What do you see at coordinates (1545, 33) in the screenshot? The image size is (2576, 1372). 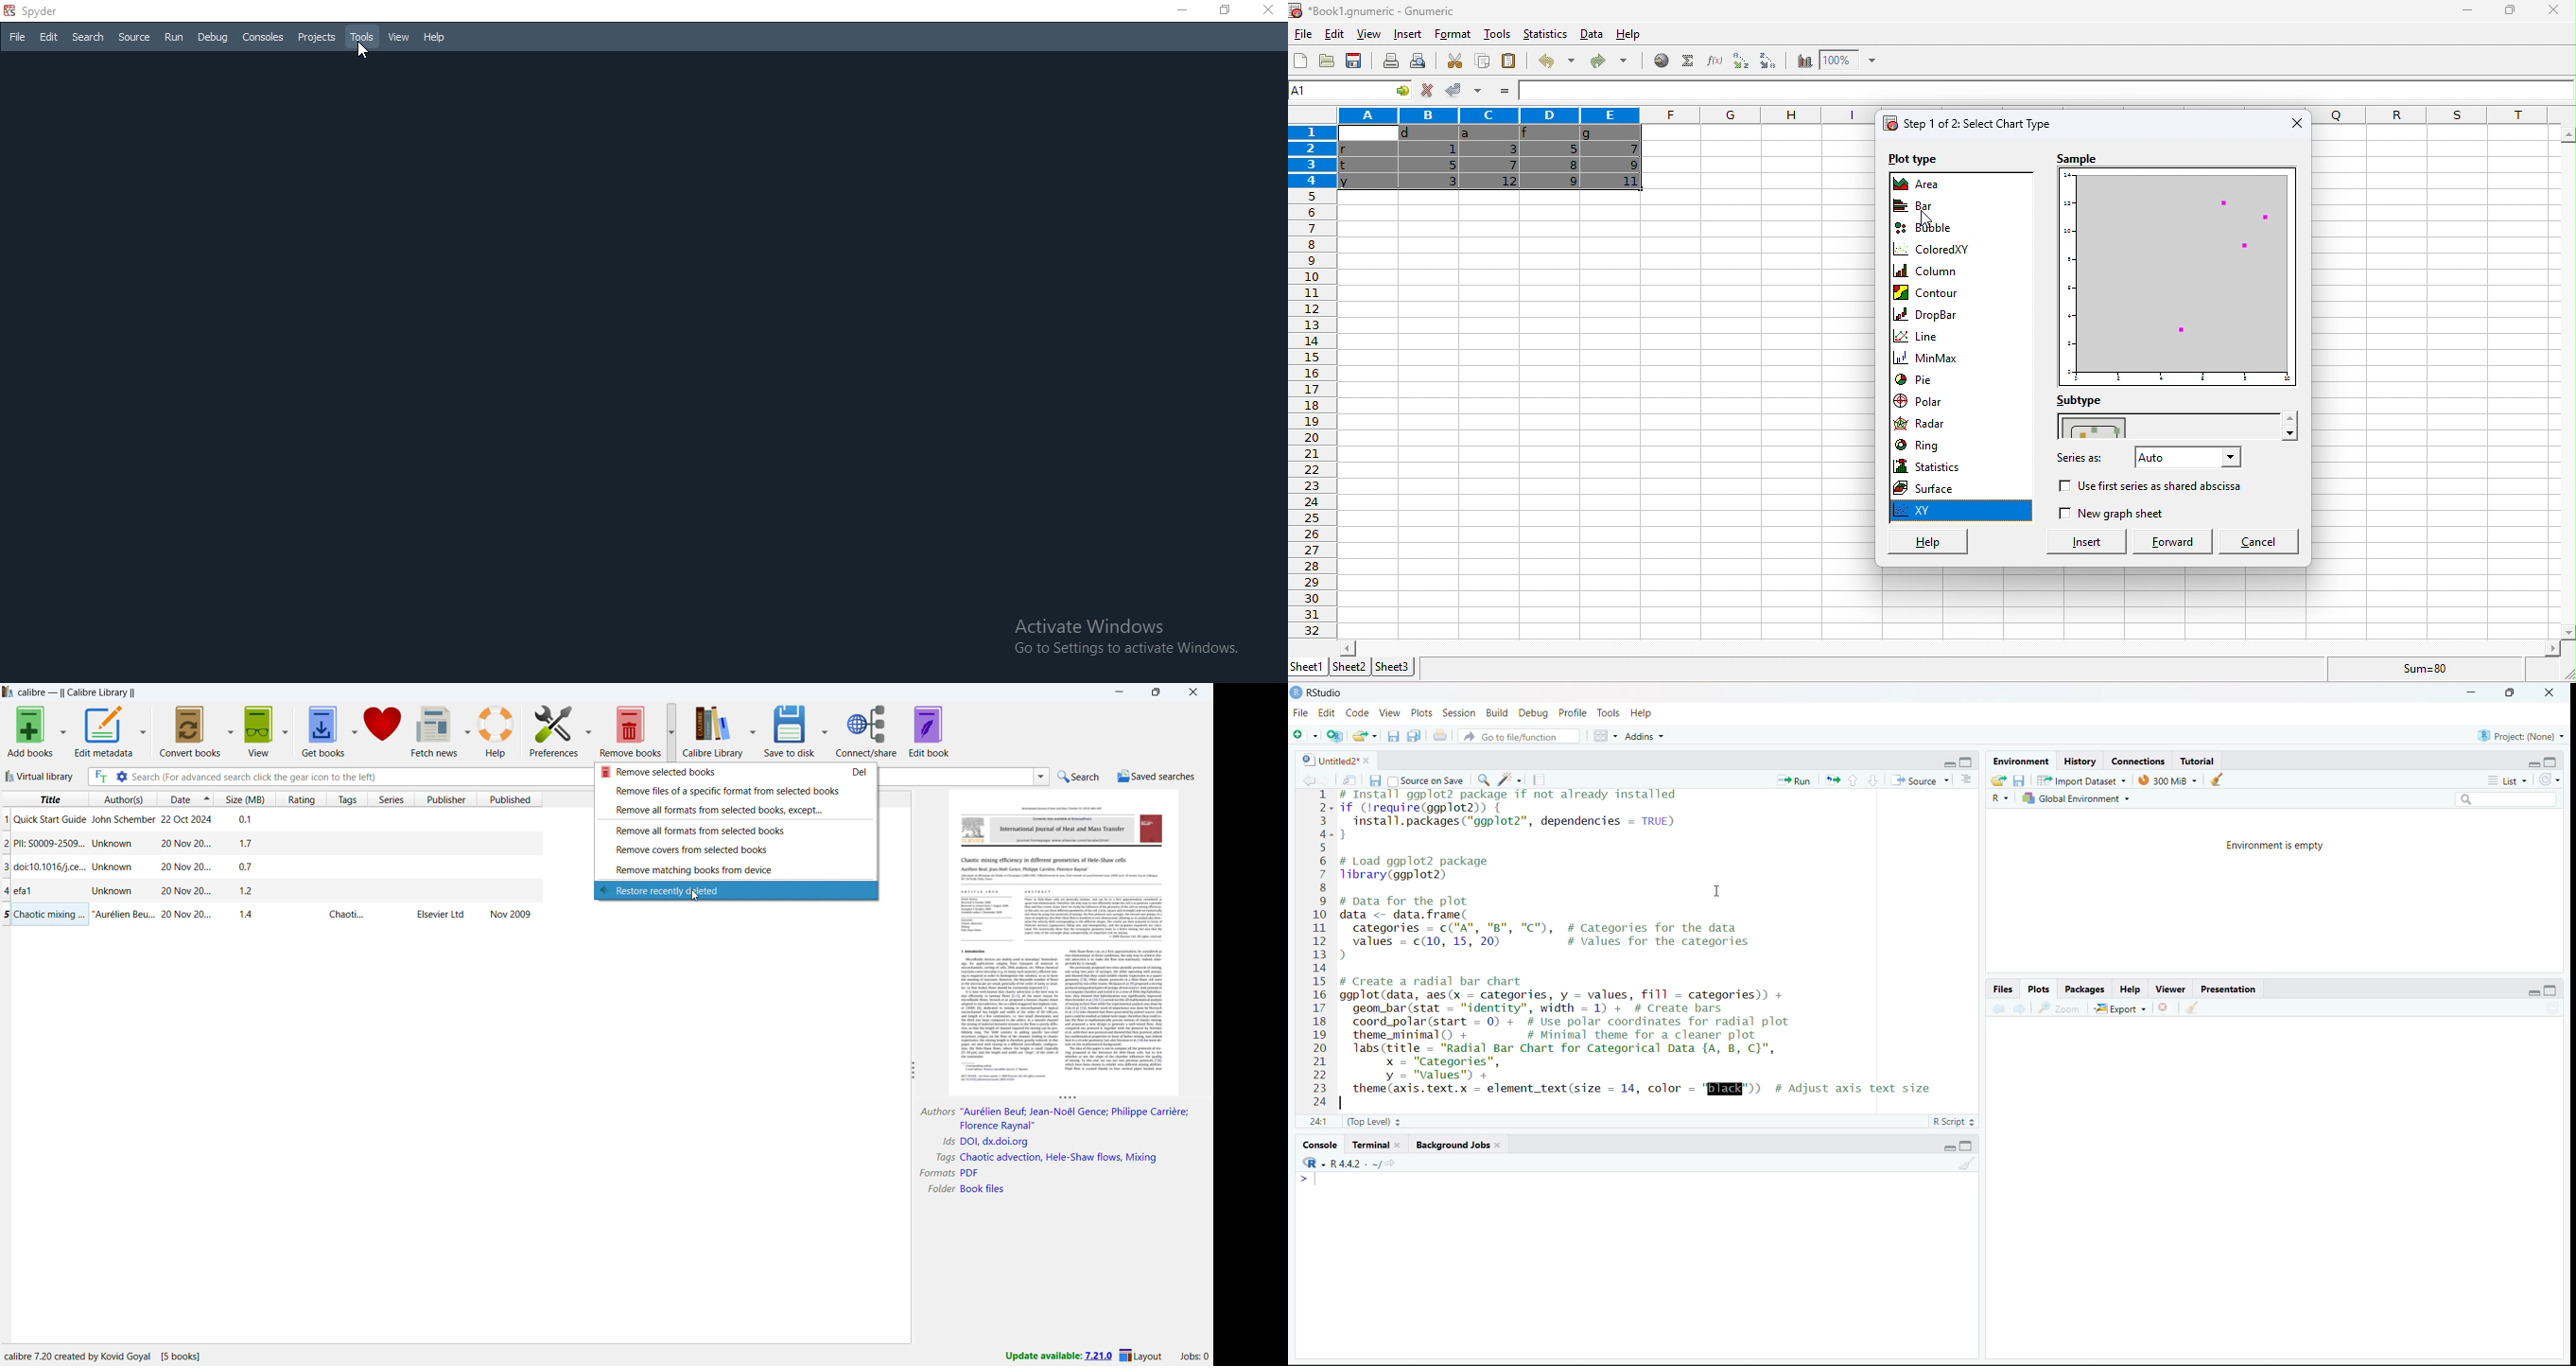 I see `statistics` at bounding box center [1545, 33].